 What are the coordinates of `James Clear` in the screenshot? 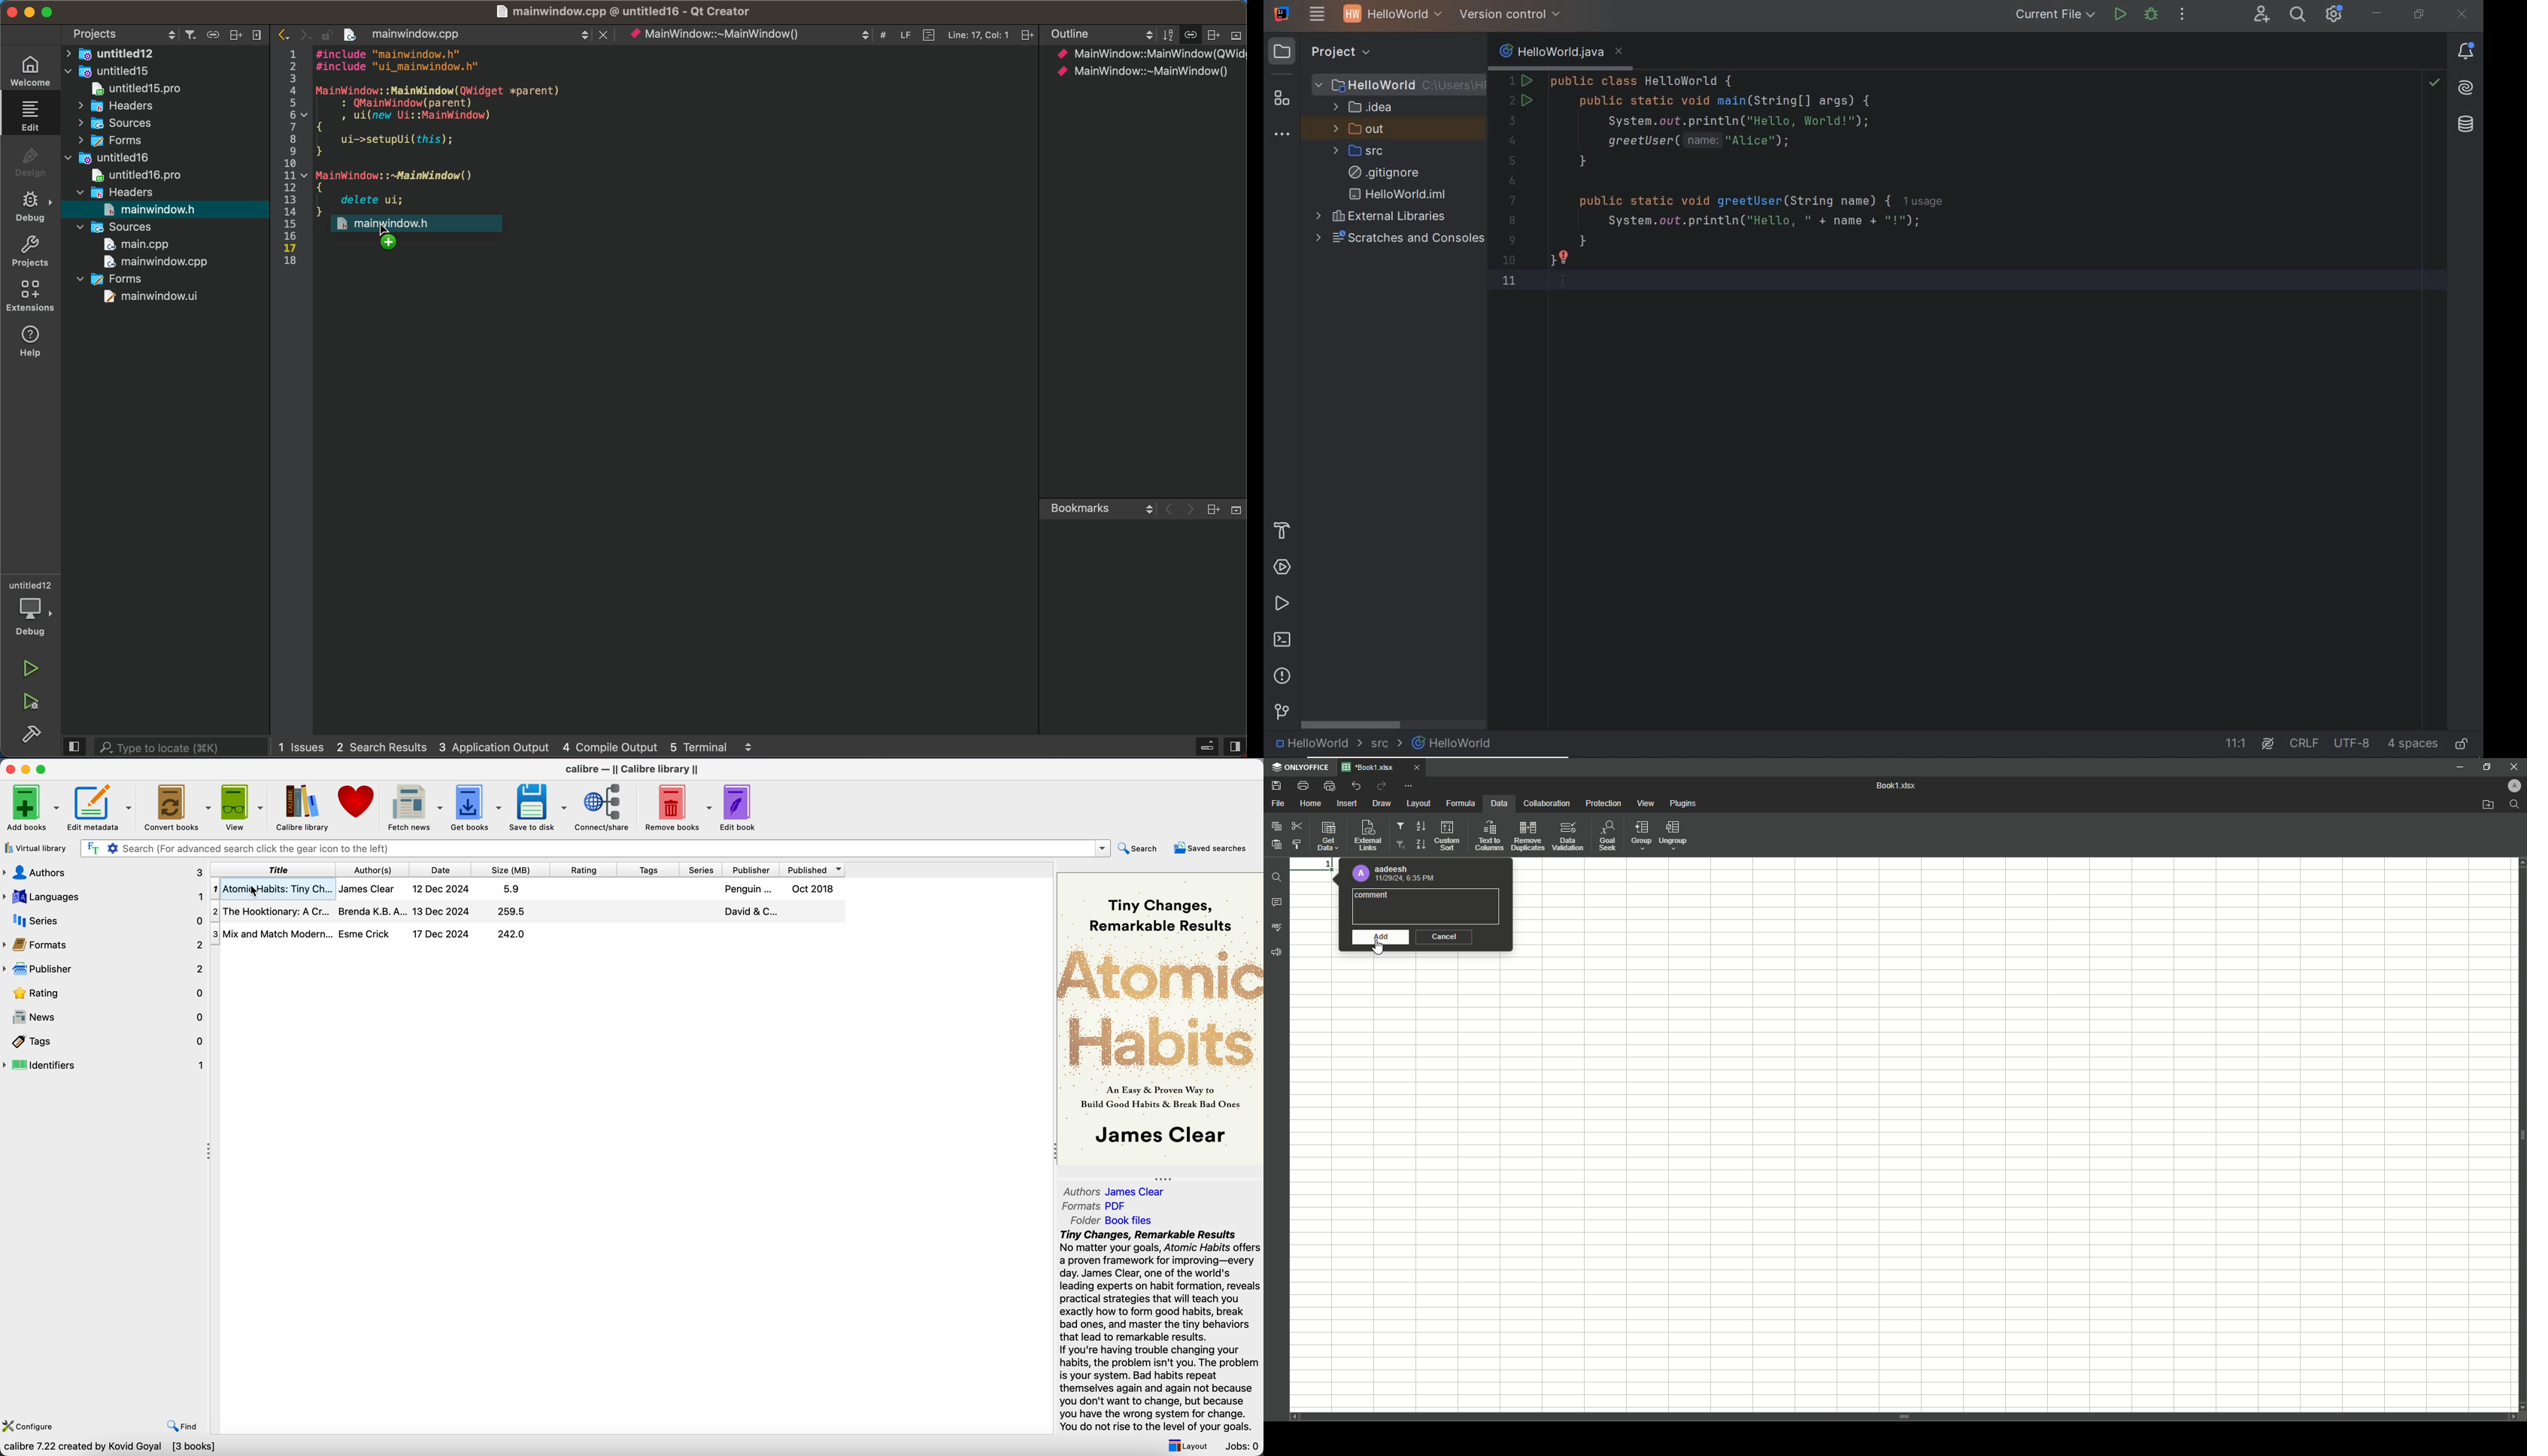 It's located at (370, 889).